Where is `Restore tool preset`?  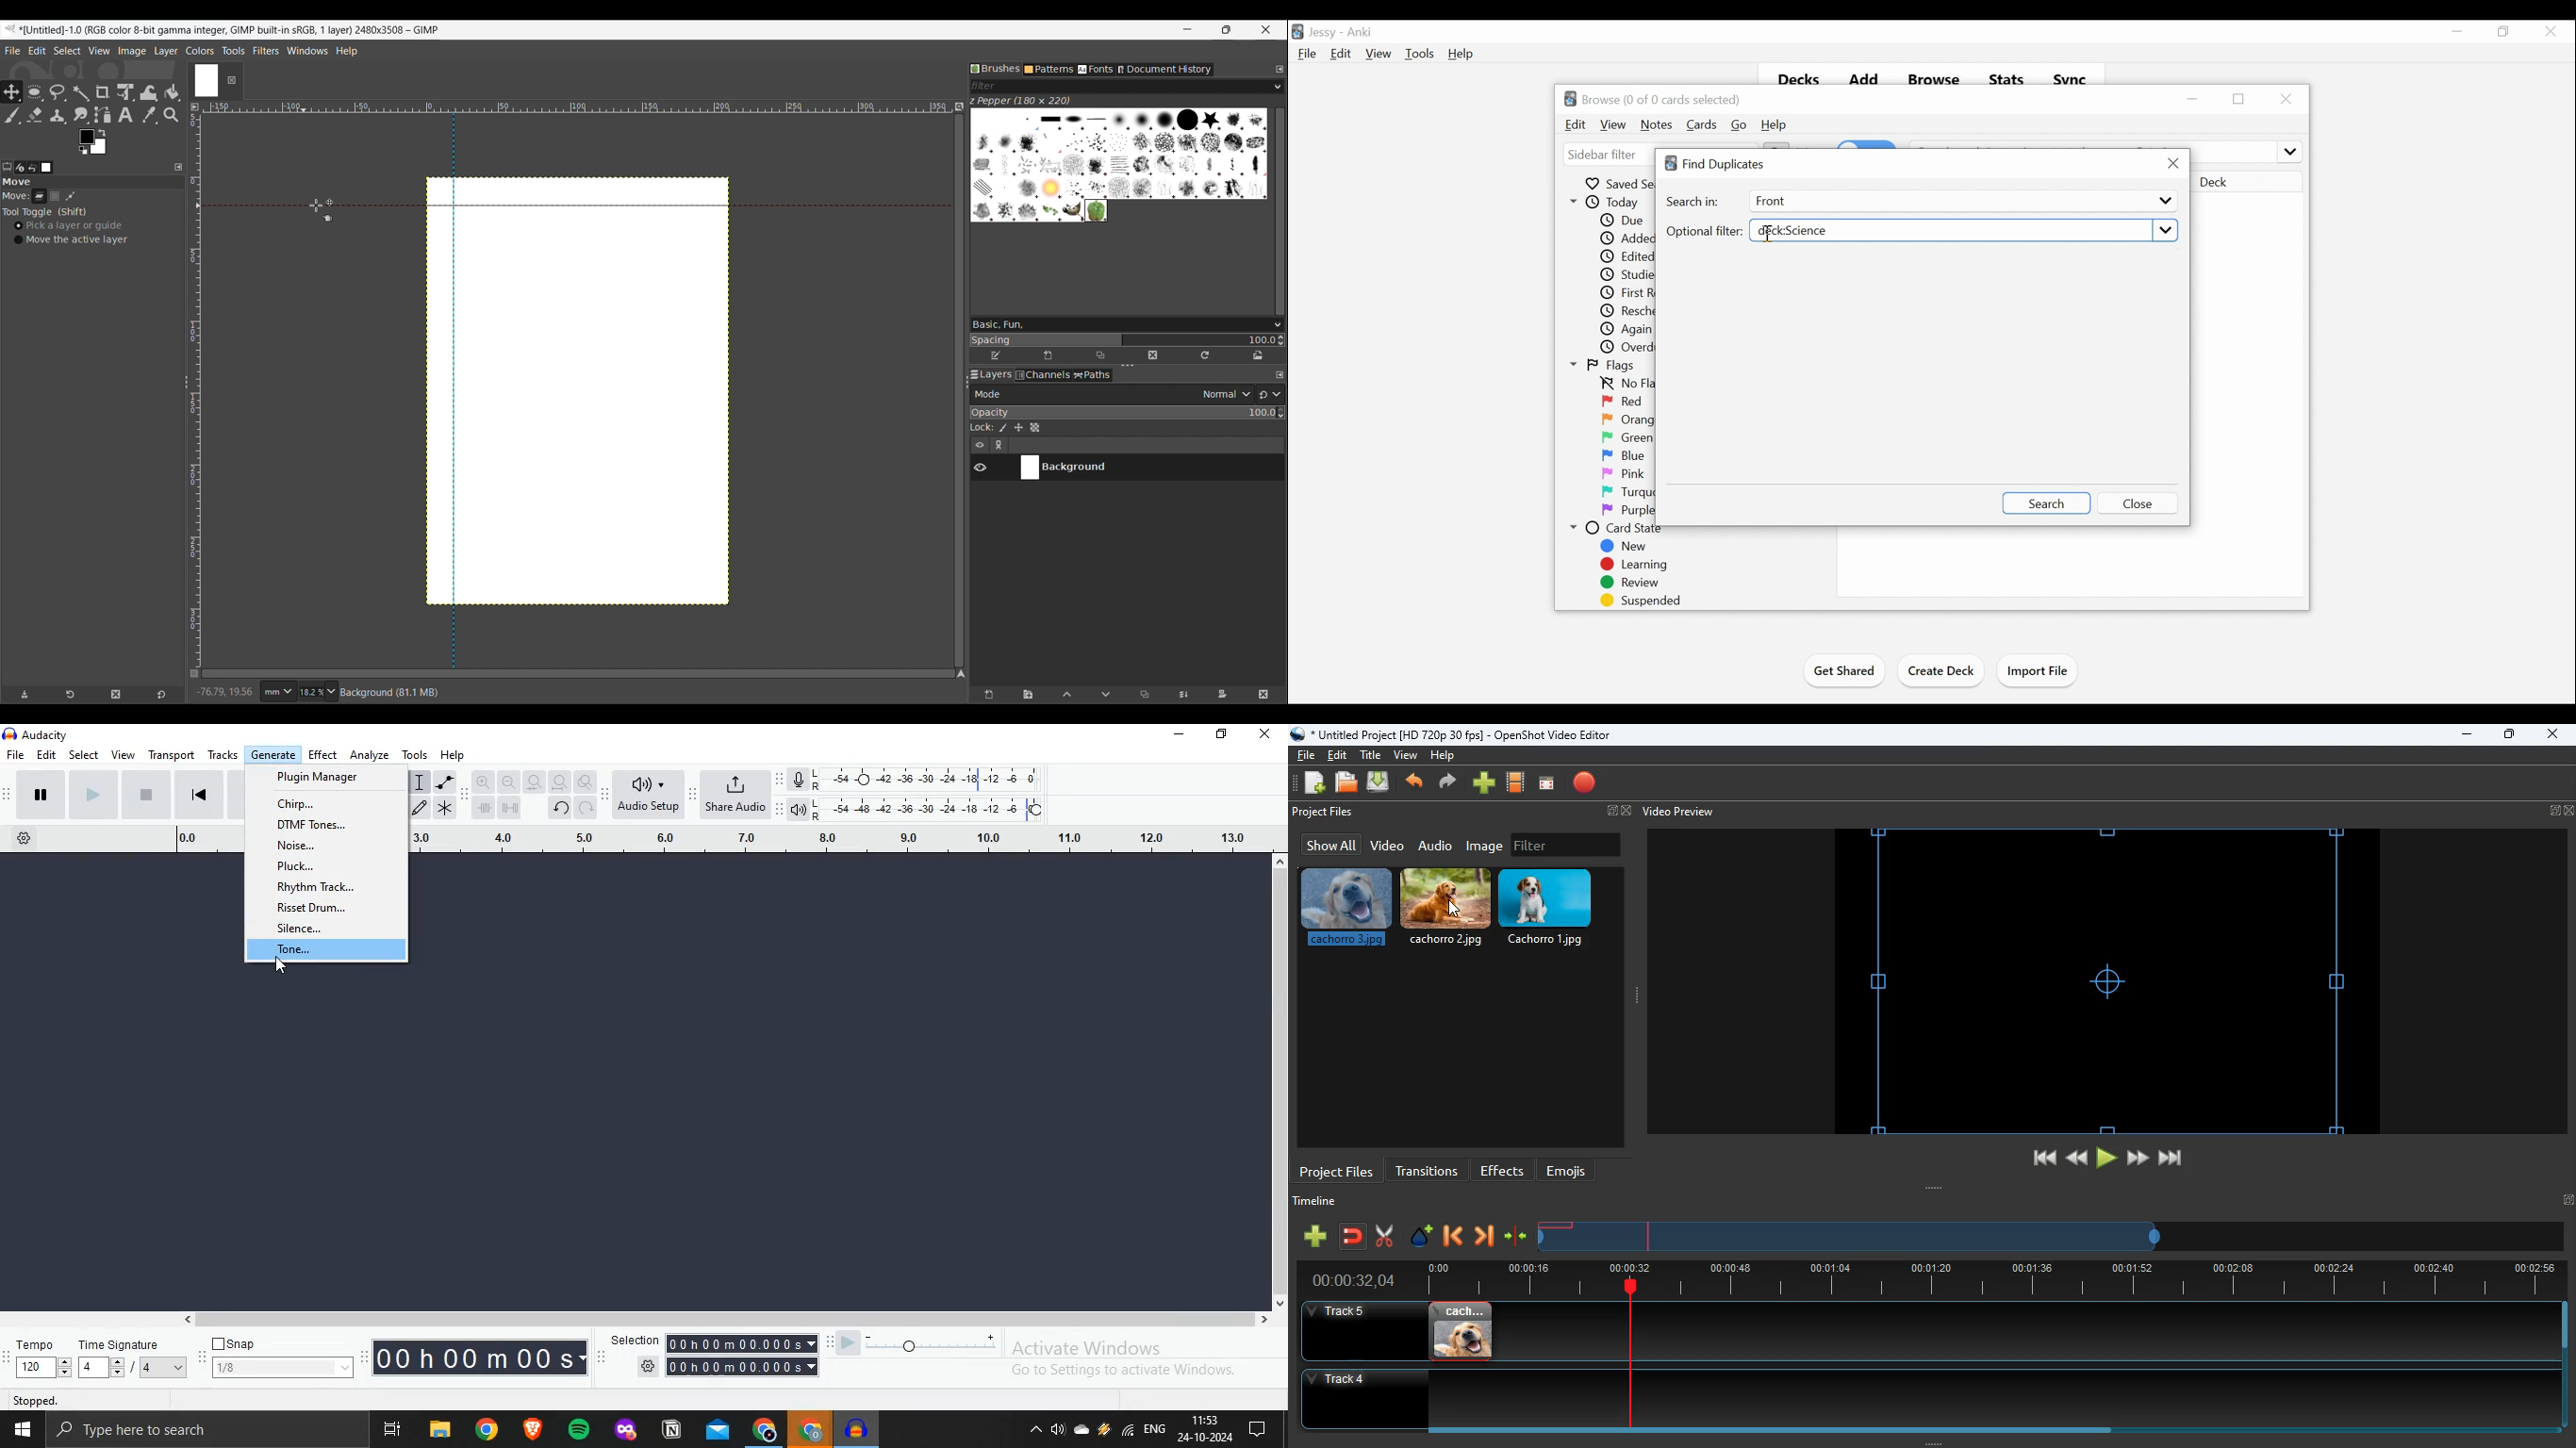 Restore tool preset is located at coordinates (70, 695).